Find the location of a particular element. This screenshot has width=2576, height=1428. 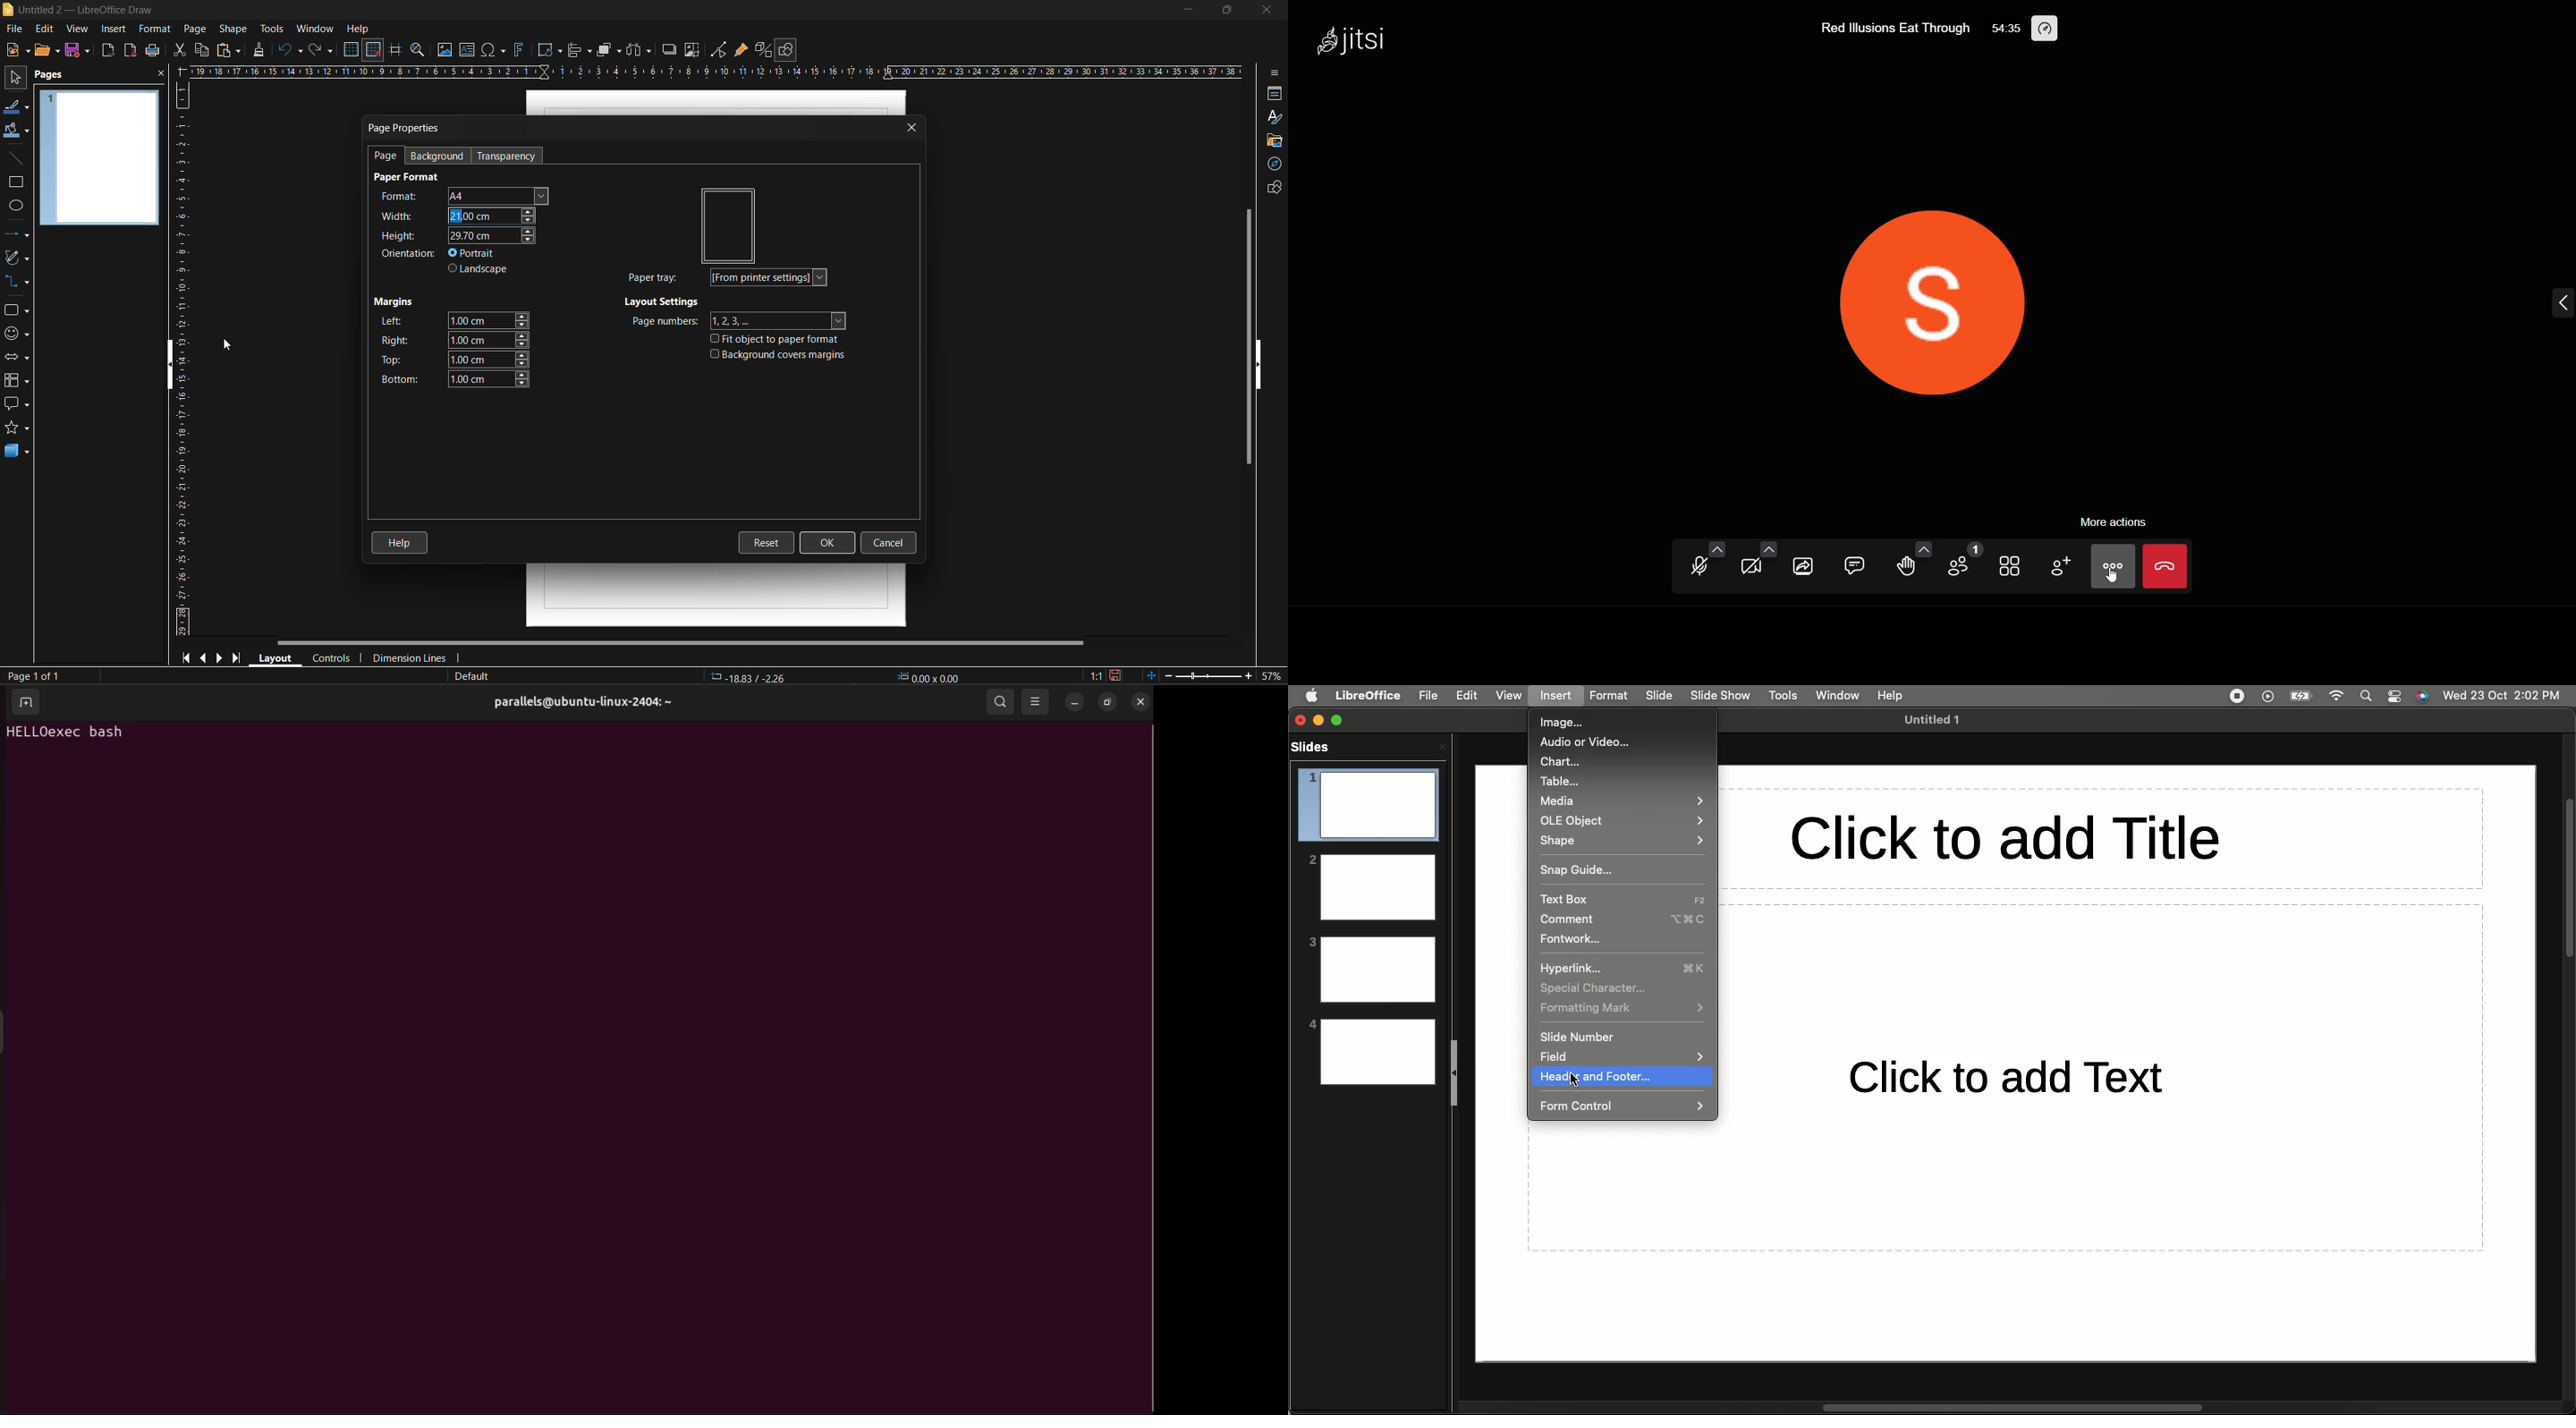

Close is located at coordinates (1301, 720).